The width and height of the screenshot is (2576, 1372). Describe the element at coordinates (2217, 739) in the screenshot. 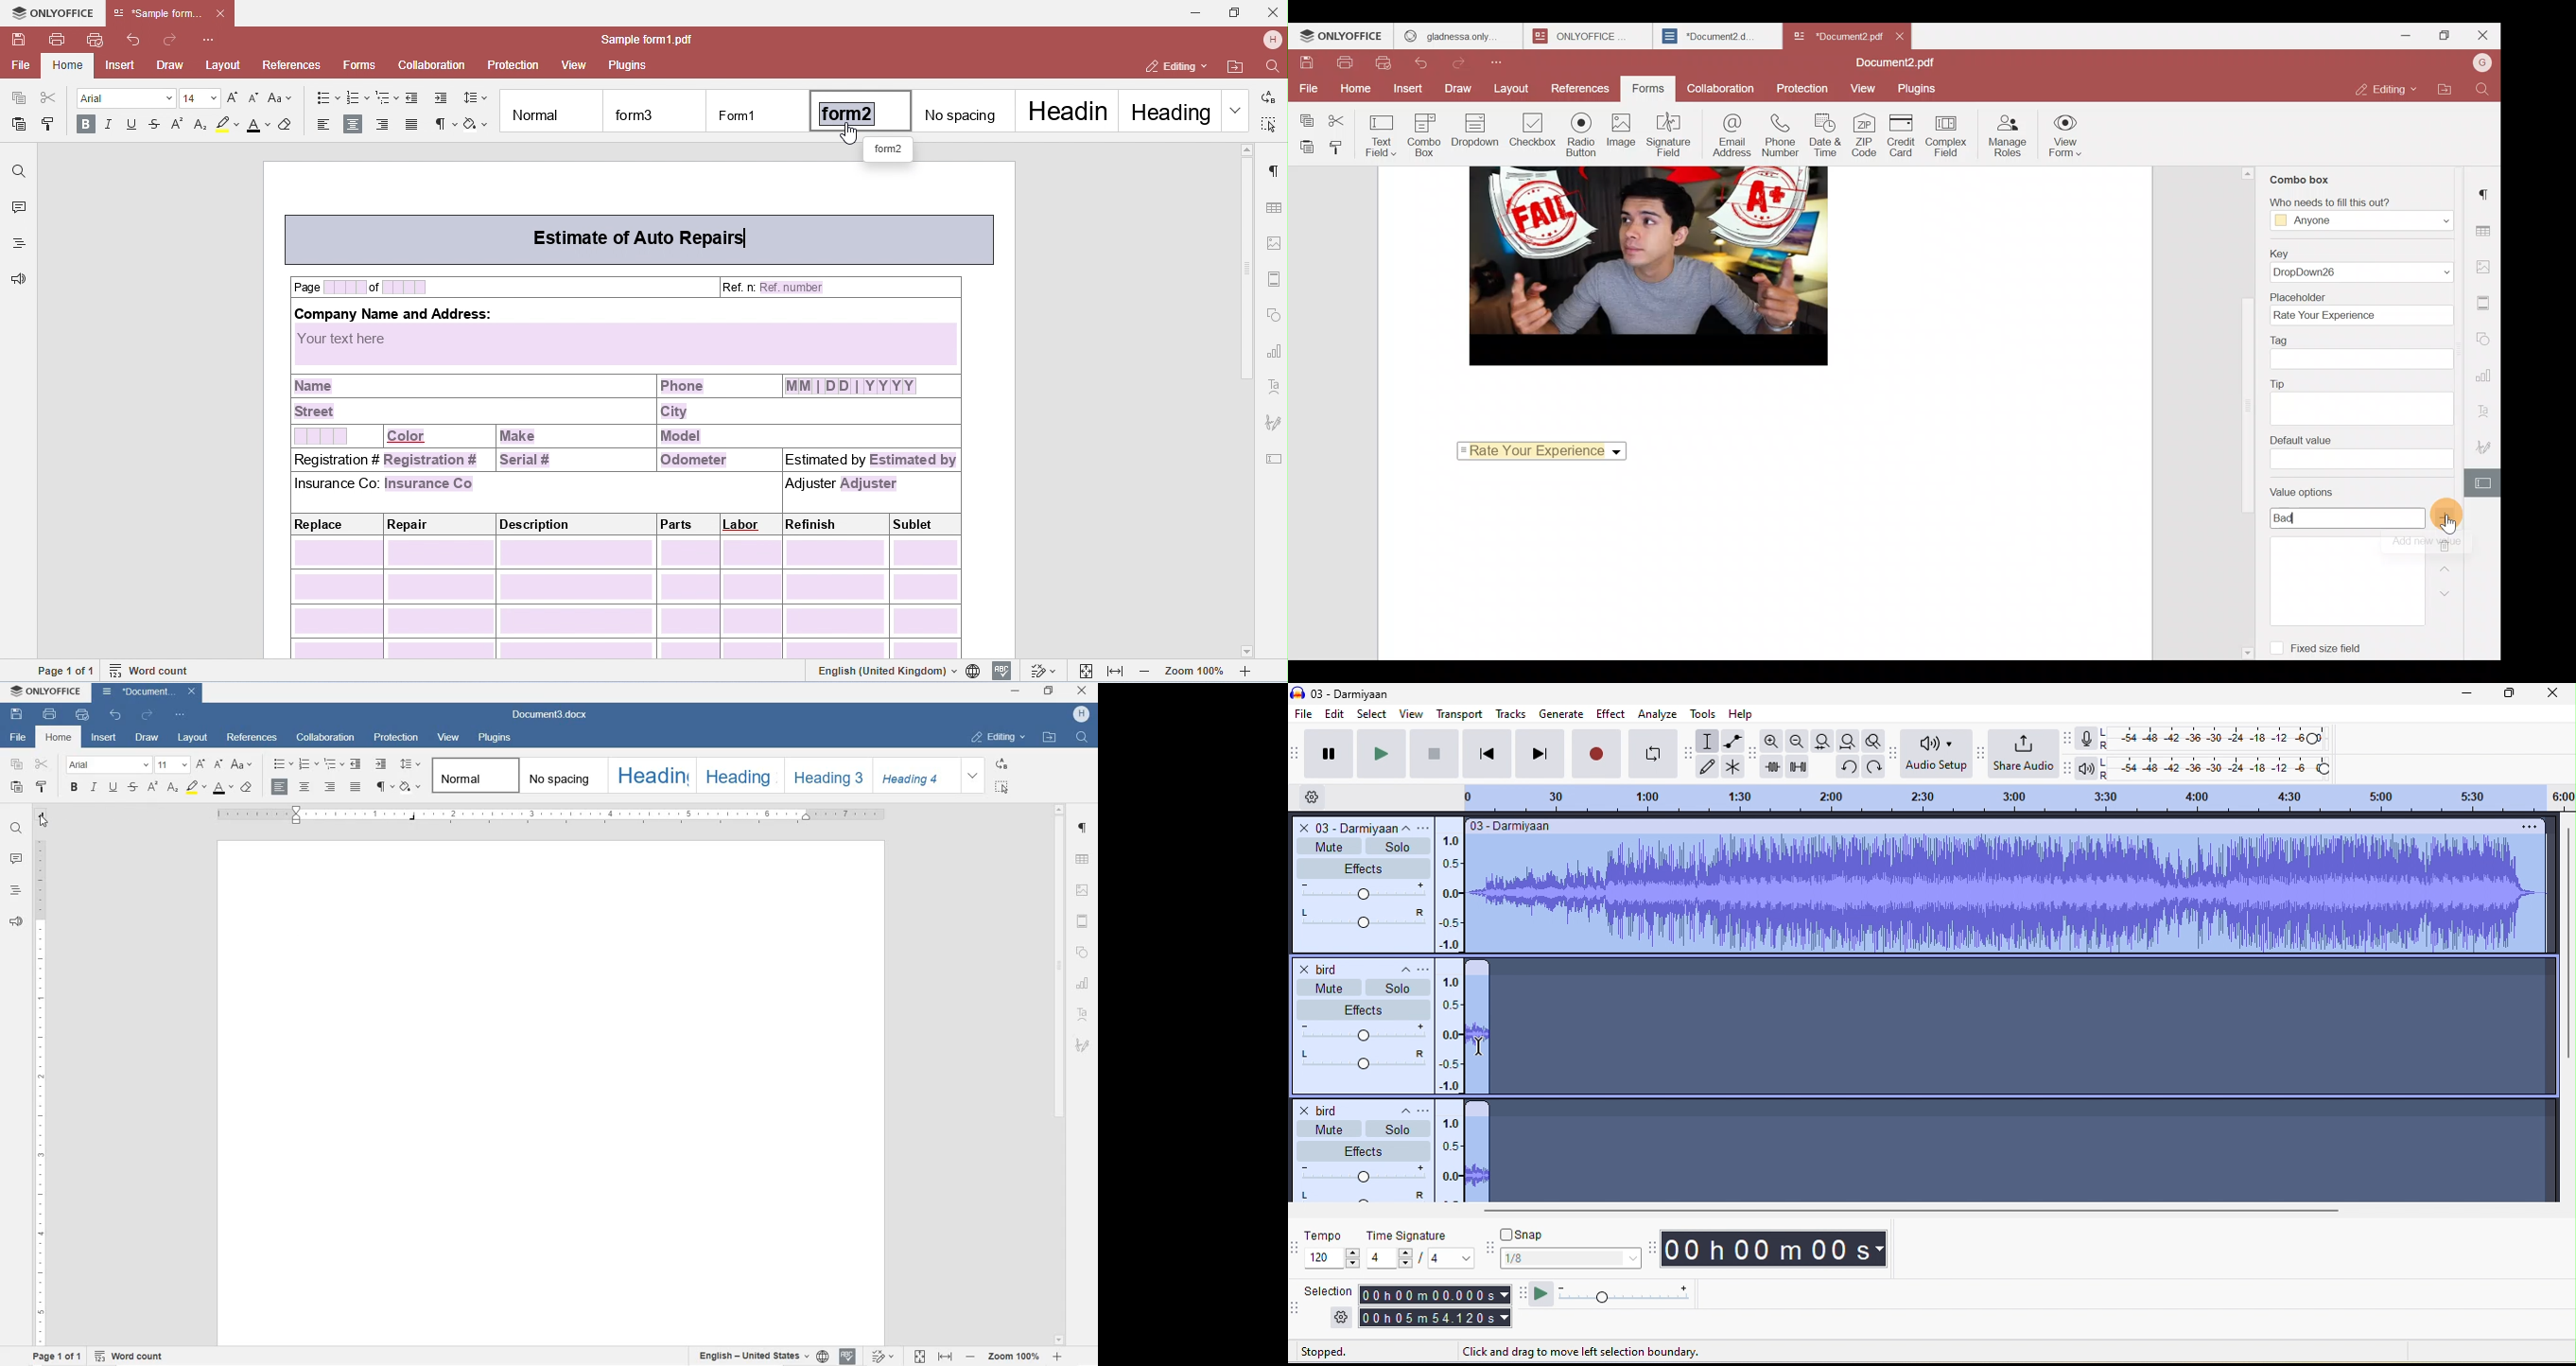

I see `recording level` at that location.